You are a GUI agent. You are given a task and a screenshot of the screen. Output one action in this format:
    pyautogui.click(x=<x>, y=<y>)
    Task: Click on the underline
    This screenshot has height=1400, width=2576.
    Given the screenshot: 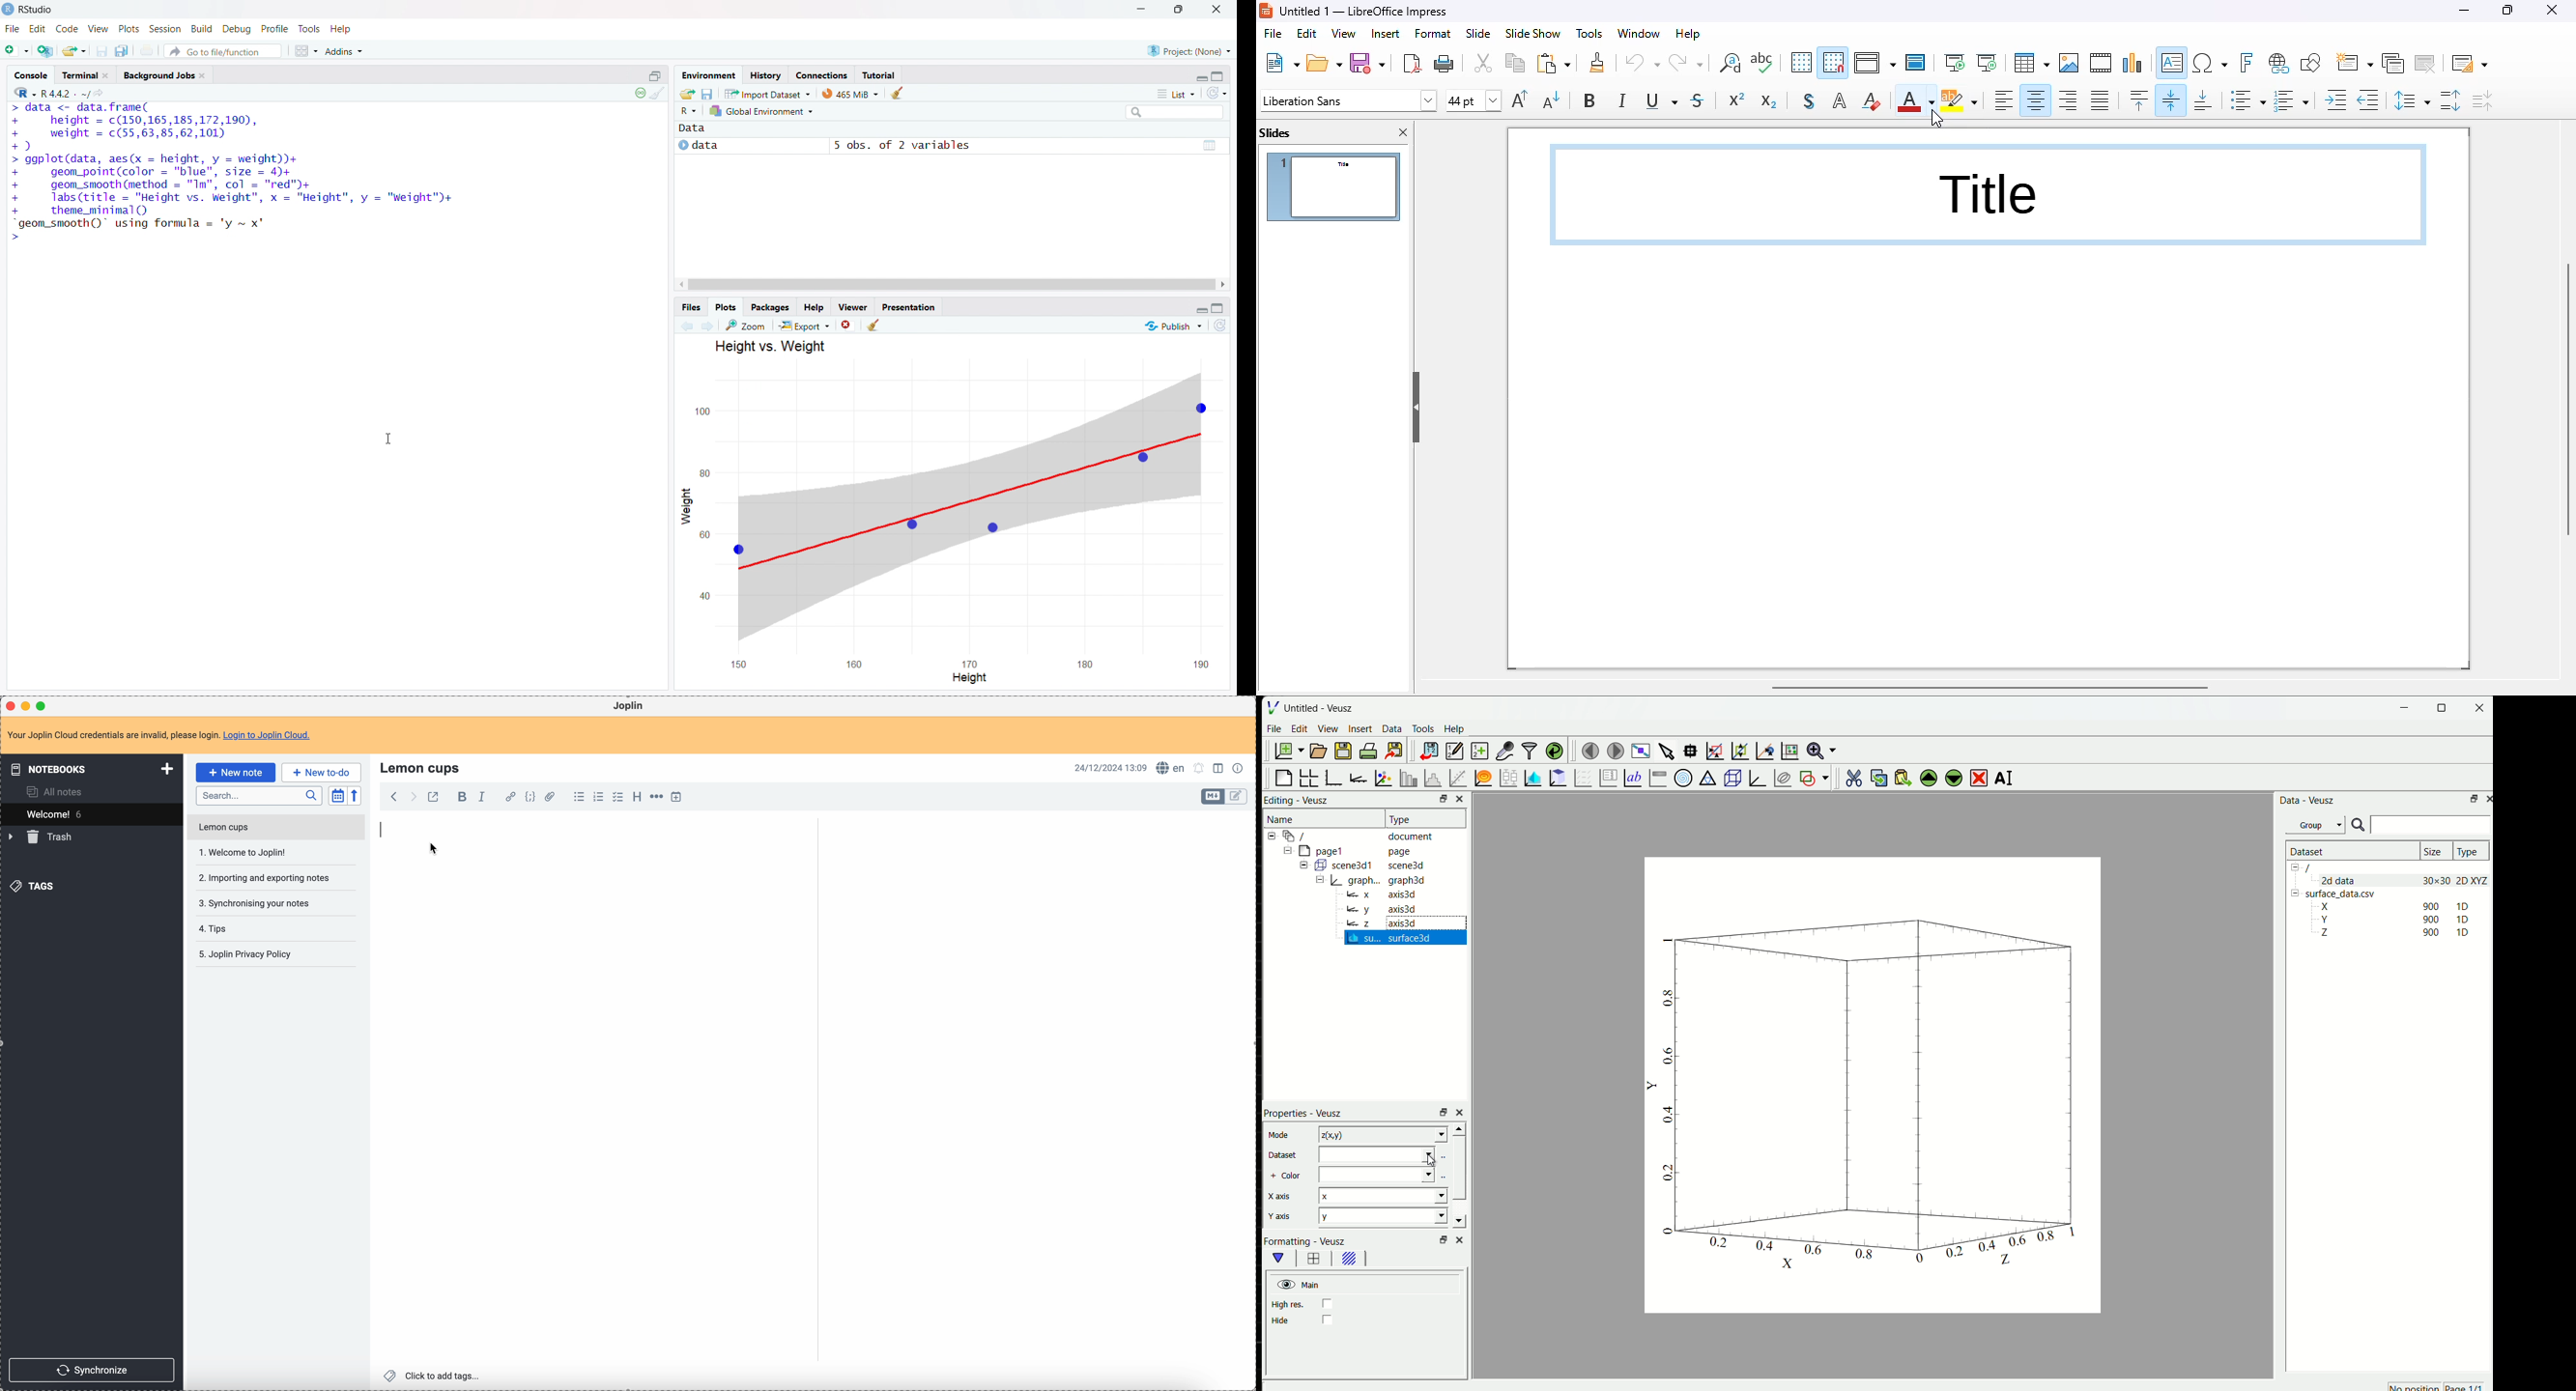 What is the action you would take?
    pyautogui.click(x=1661, y=101)
    